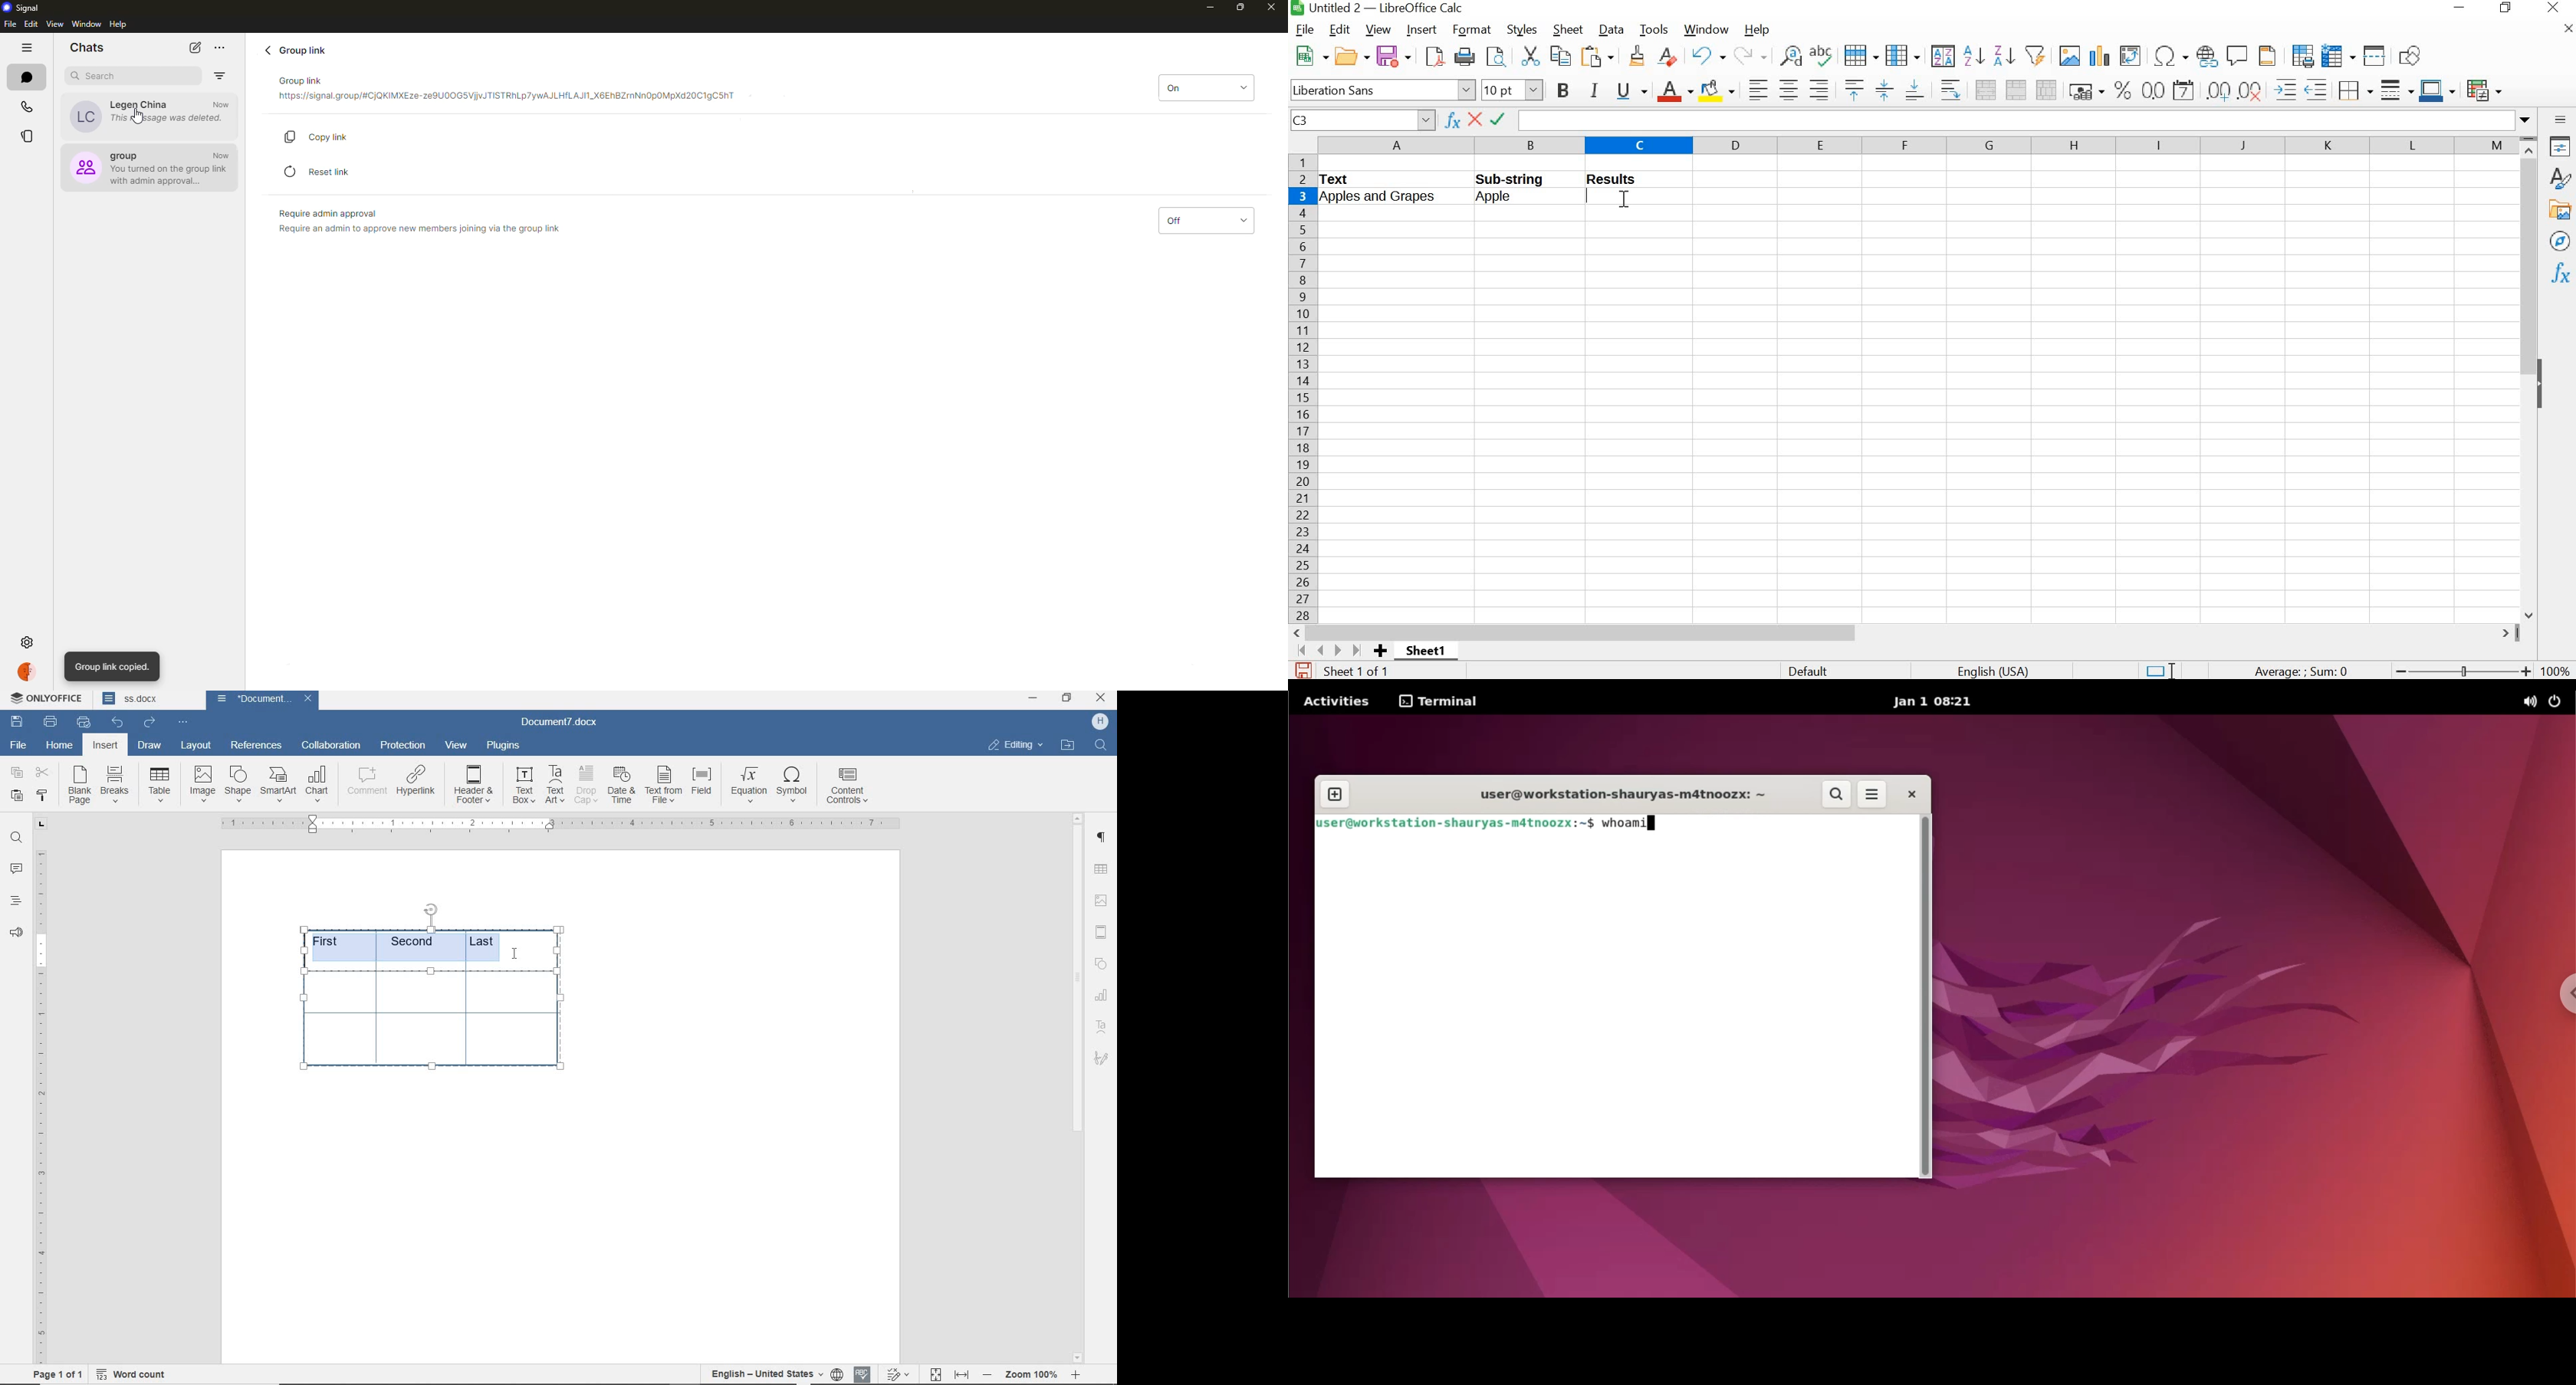 This screenshot has height=1400, width=2576. I want to click on columns, so click(1915, 144).